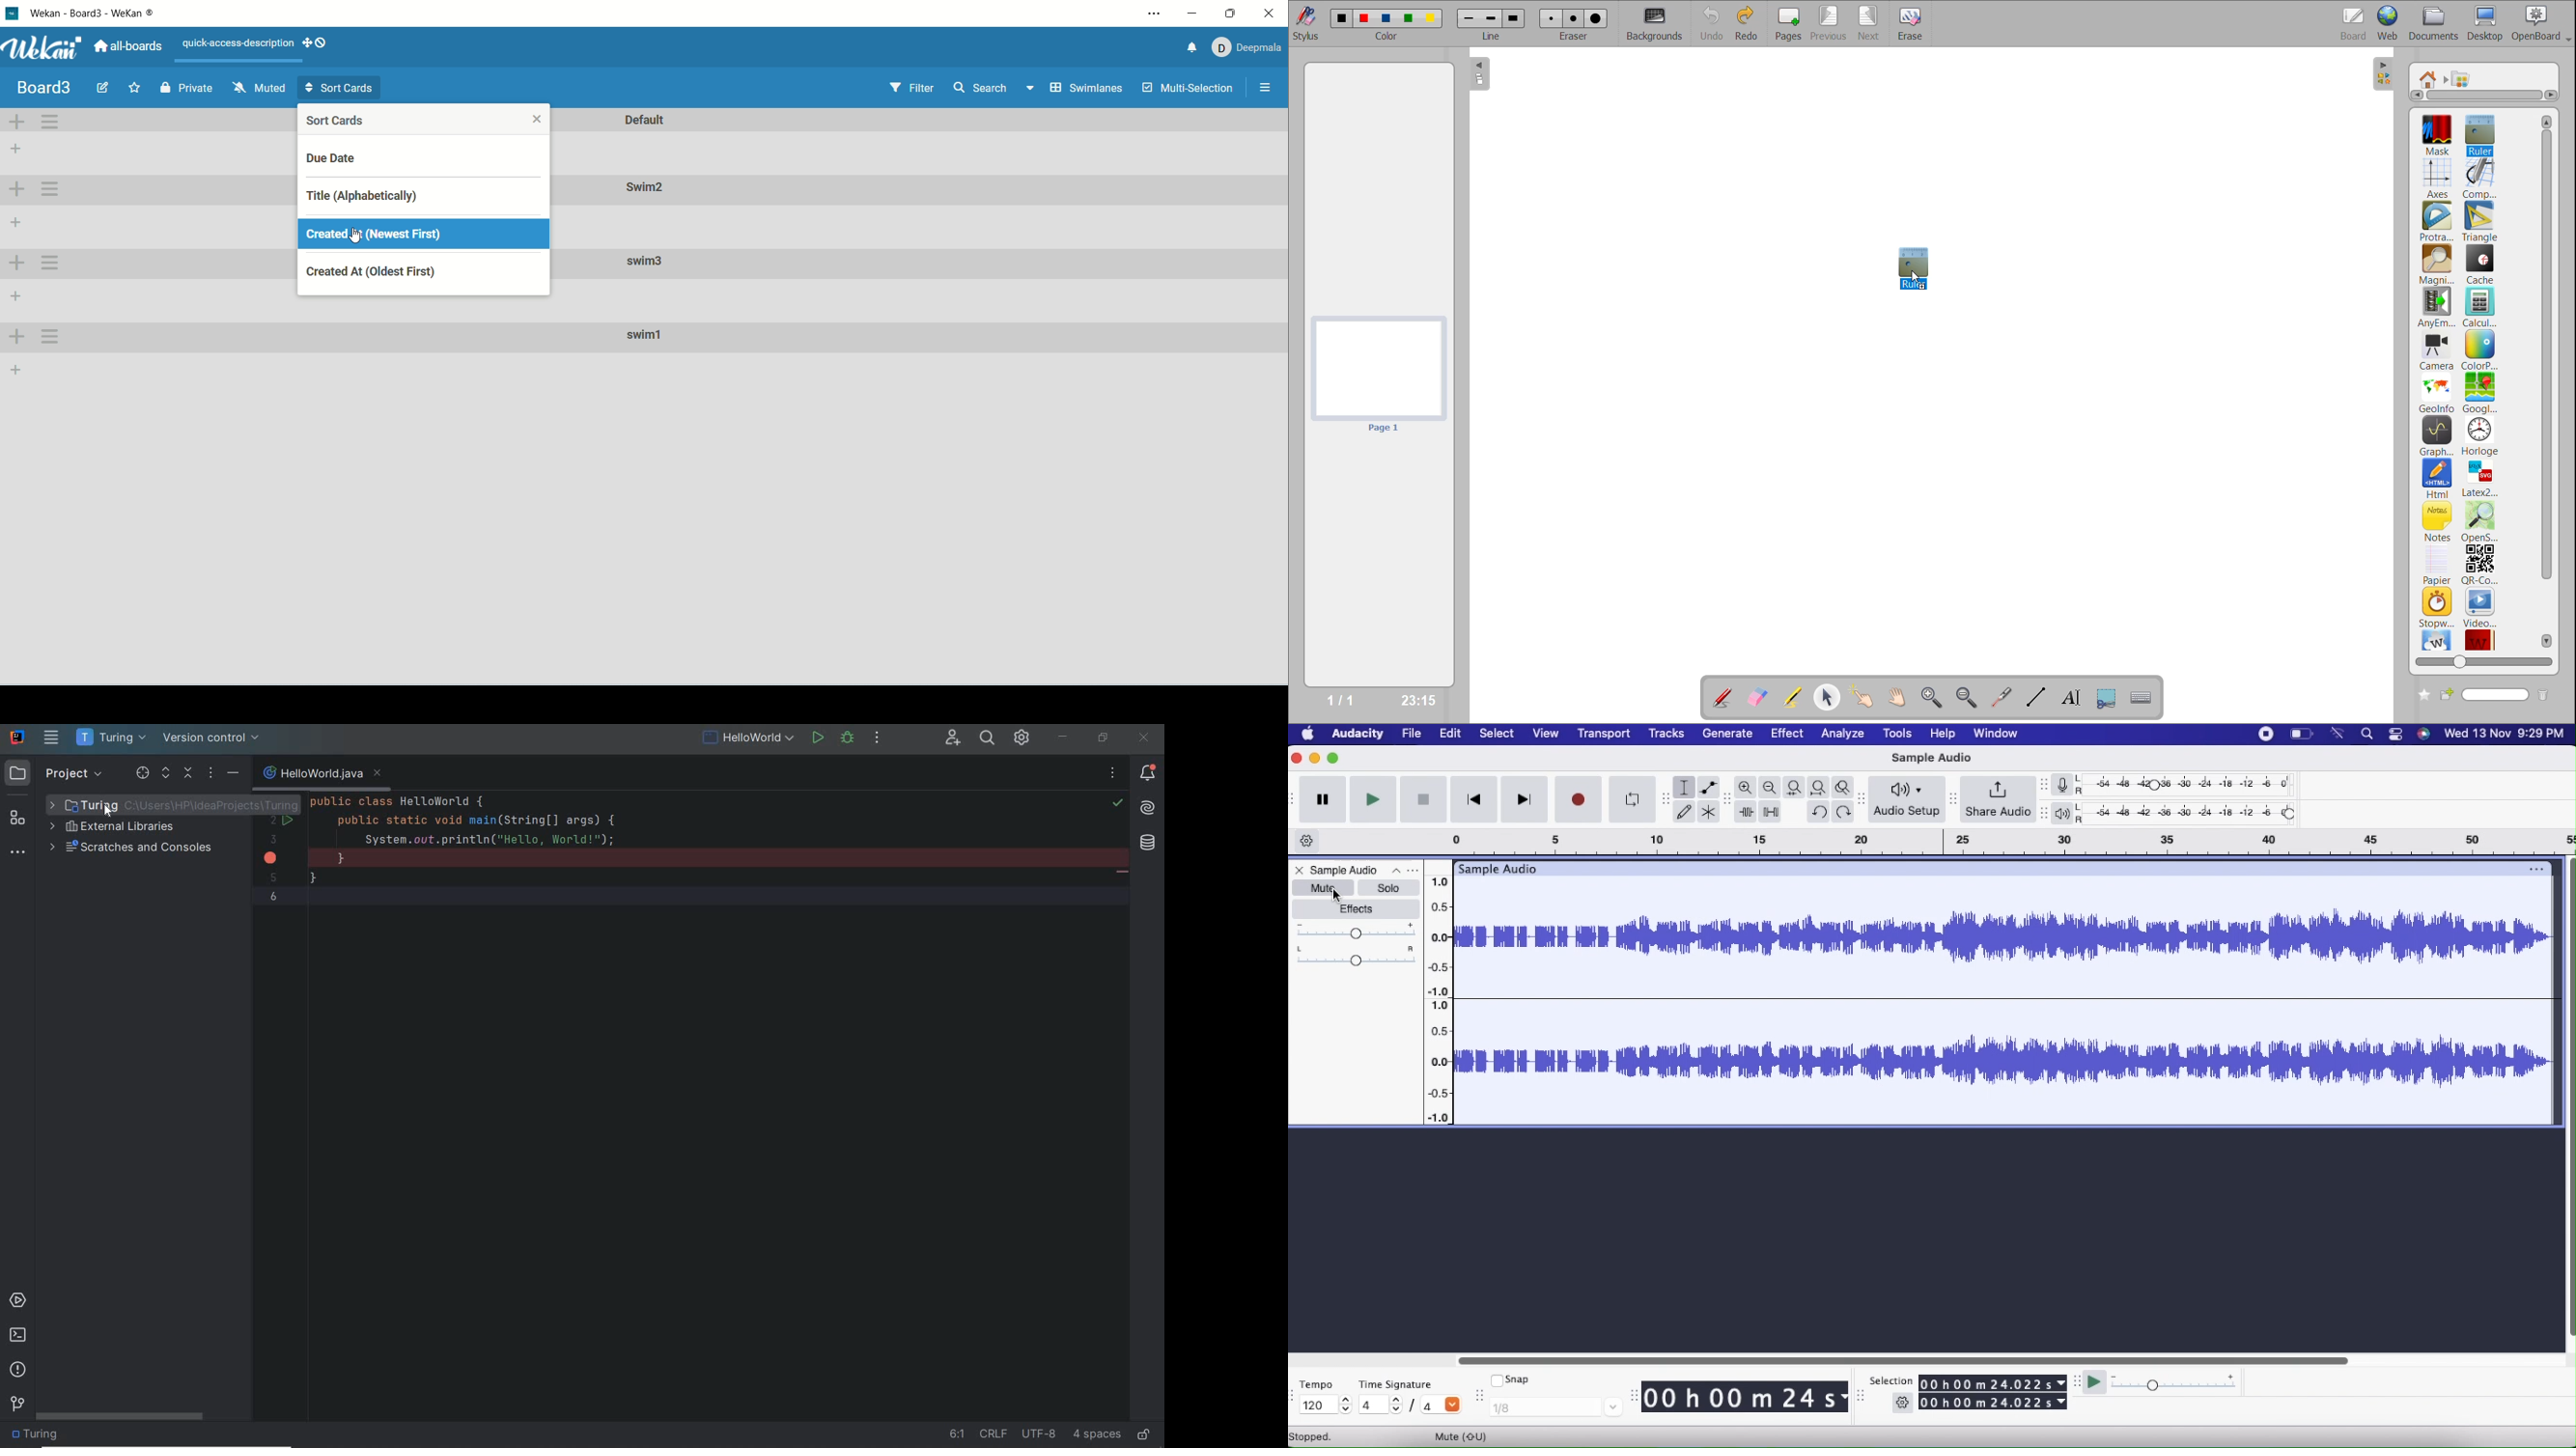 The height and width of the screenshot is (1456, 2576). I want to click on sort cards, so click(337, 122).